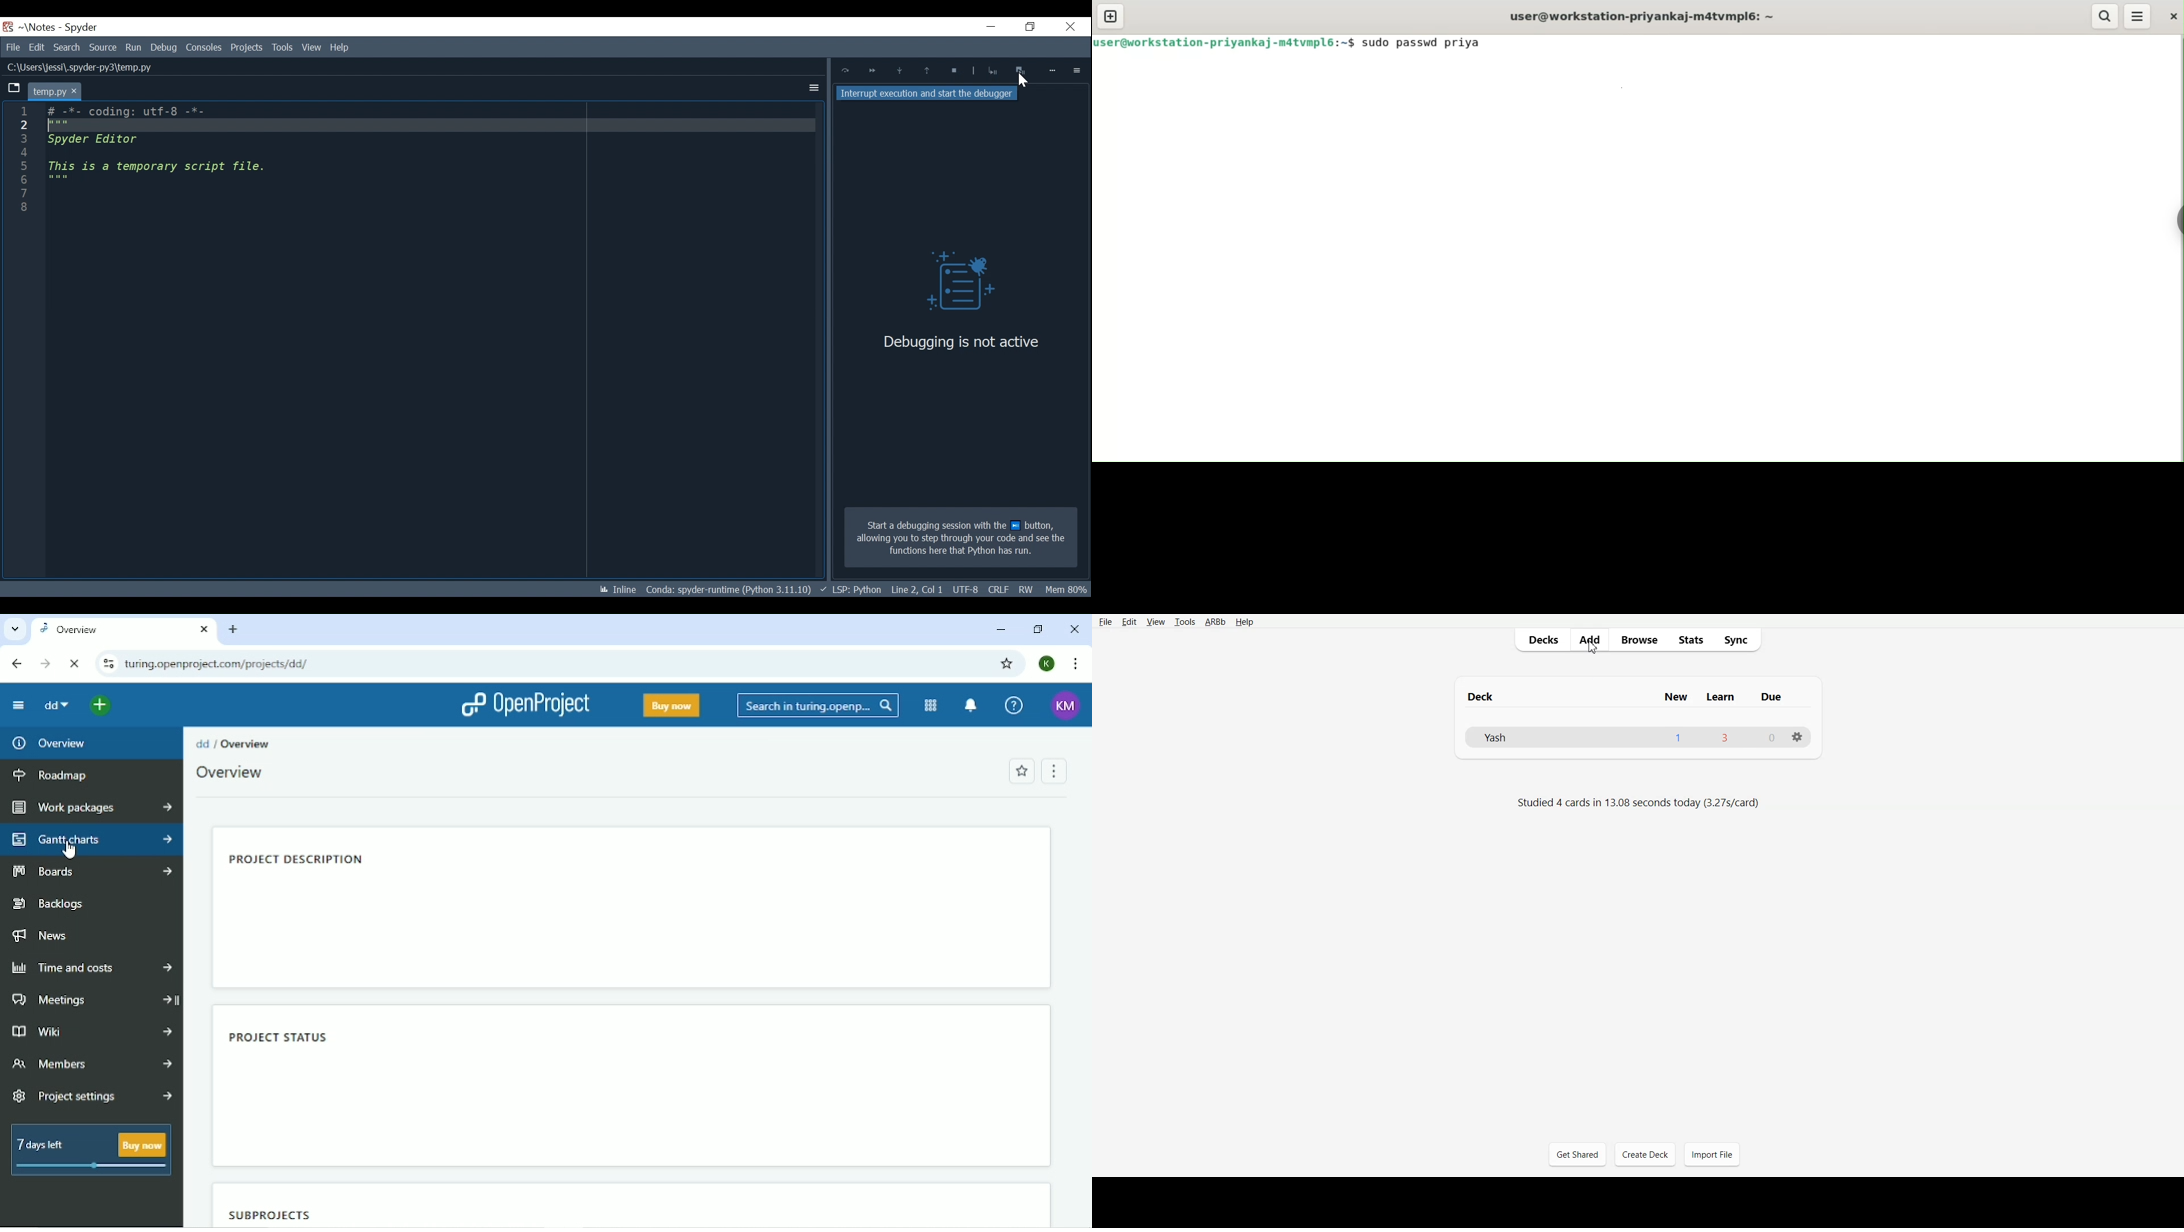  I want to click on Edit, so click(36, 47).